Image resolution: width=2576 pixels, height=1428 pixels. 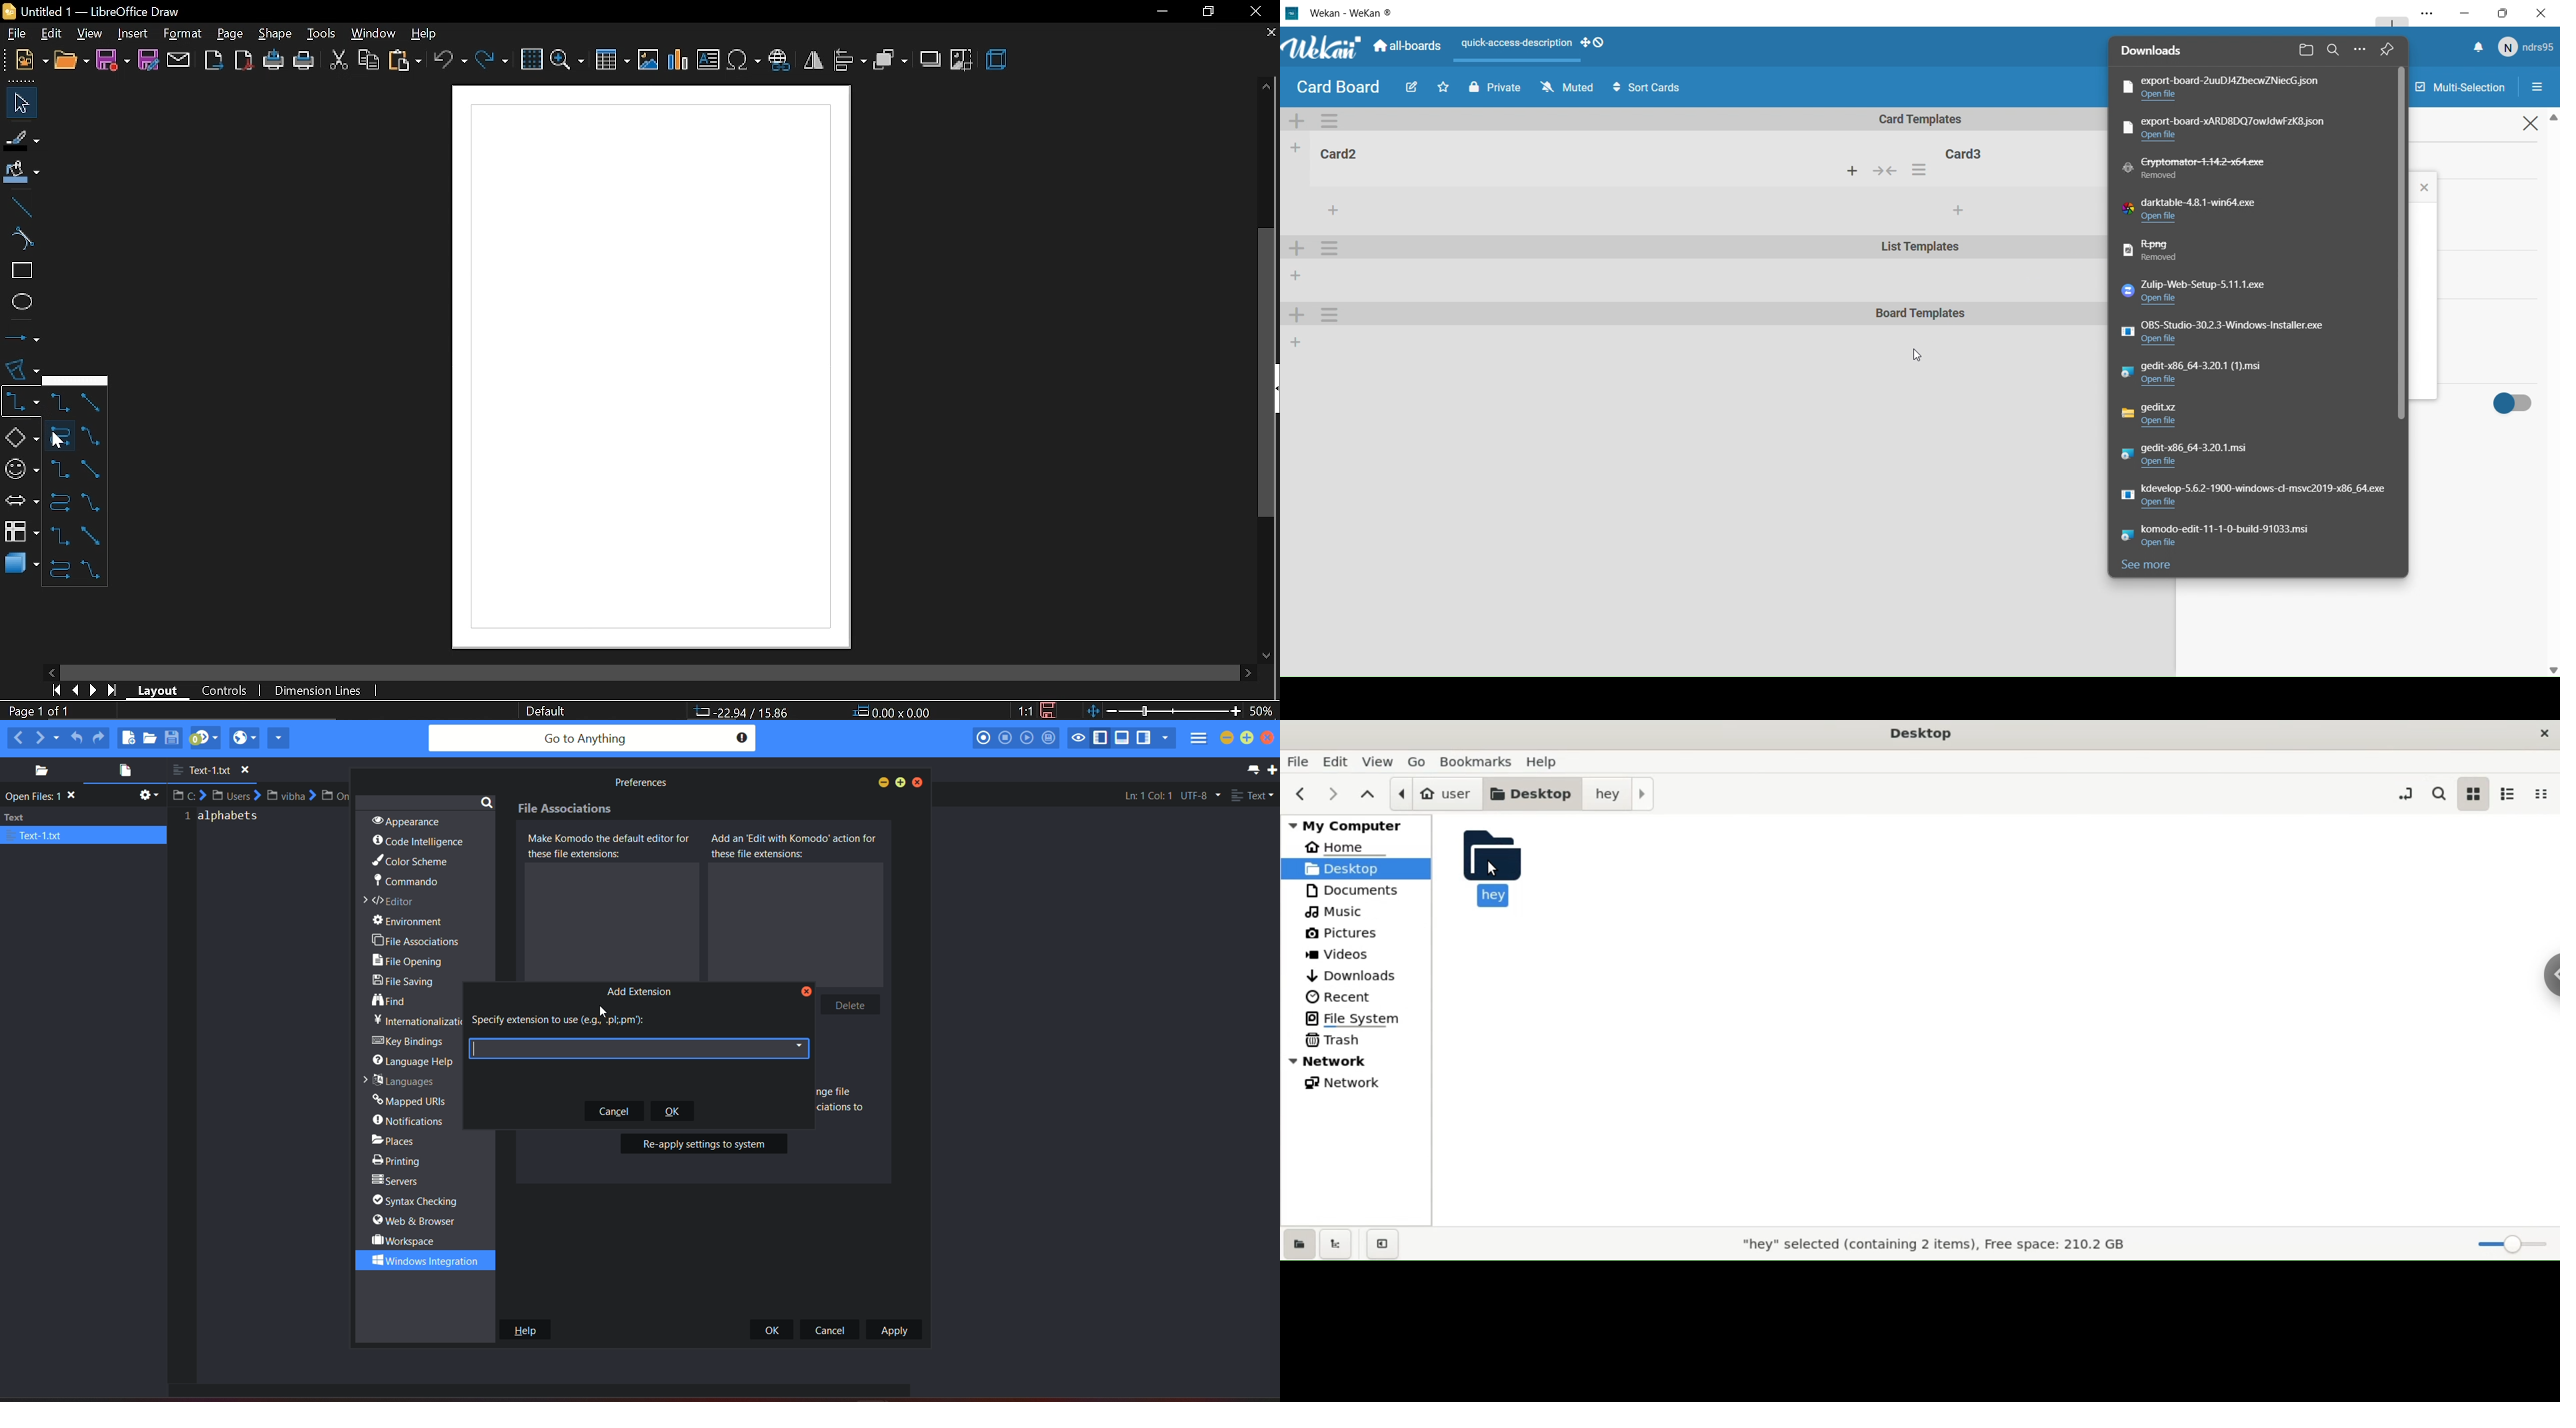 What do you see at coordinates (226, 692) in the screenshot?
I see `controls` at bounding box center [226, 692].